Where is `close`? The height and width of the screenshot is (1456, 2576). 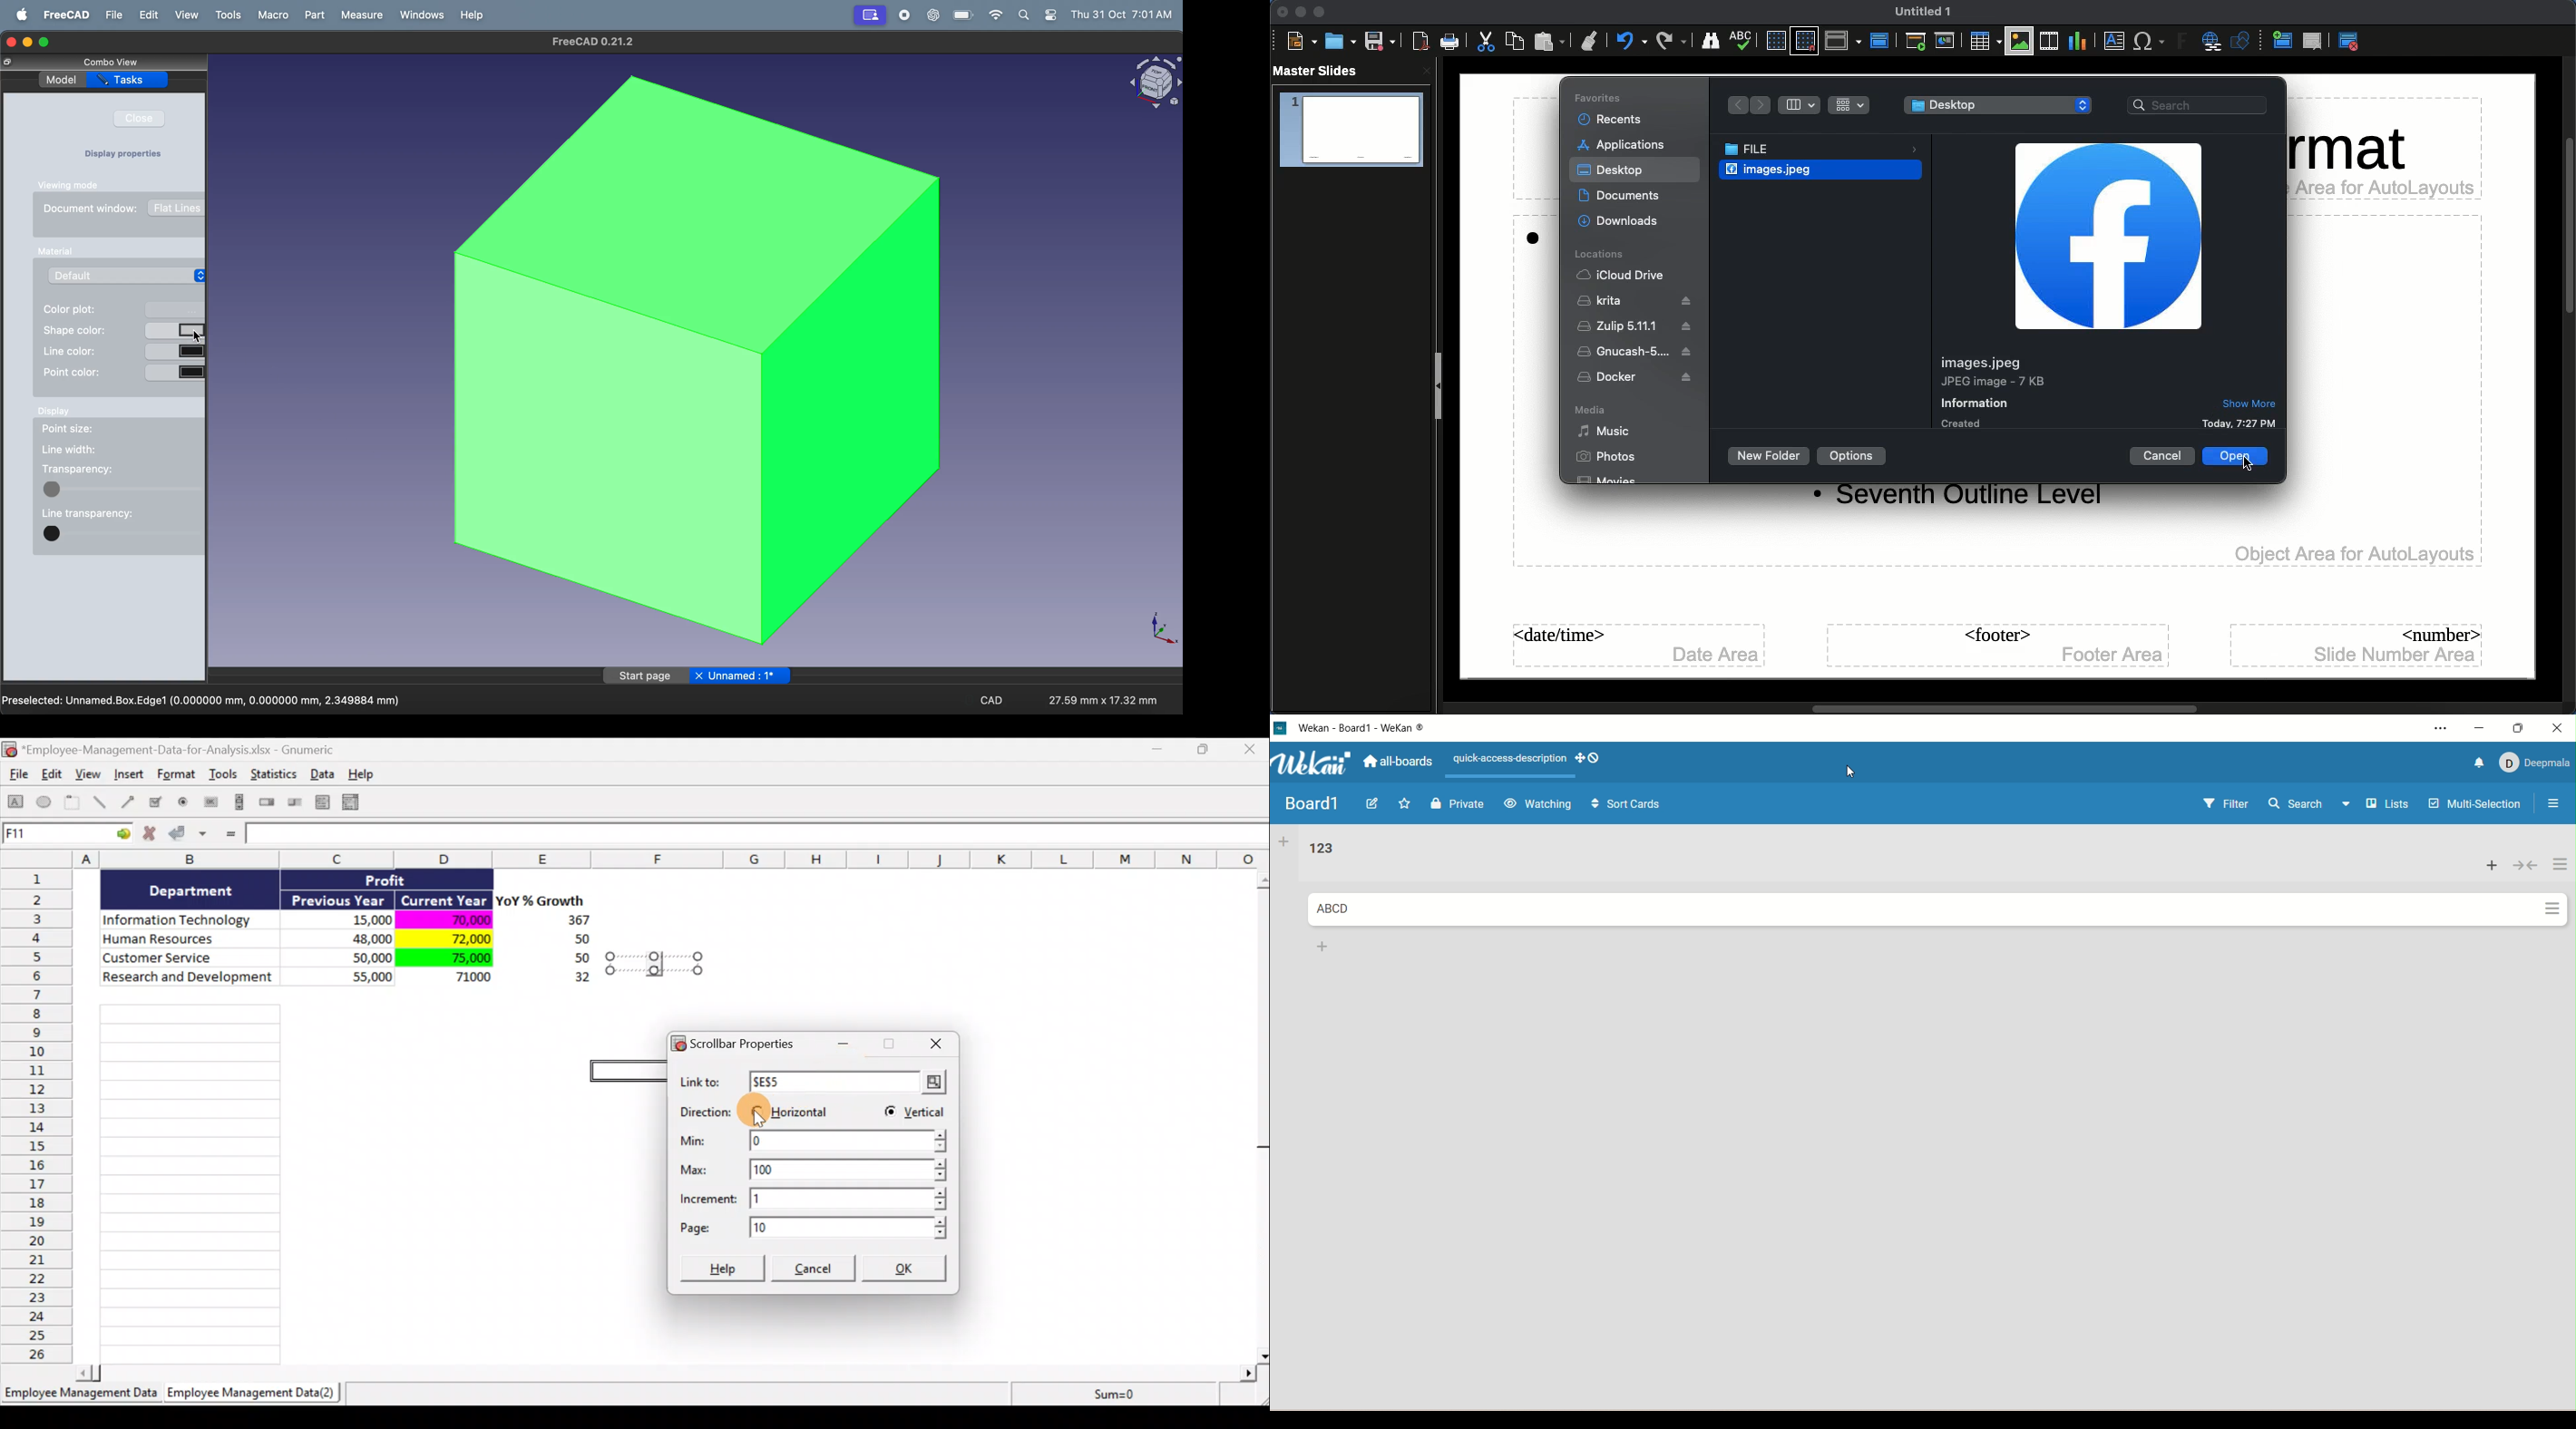 close is located at coordinates (144, 119).